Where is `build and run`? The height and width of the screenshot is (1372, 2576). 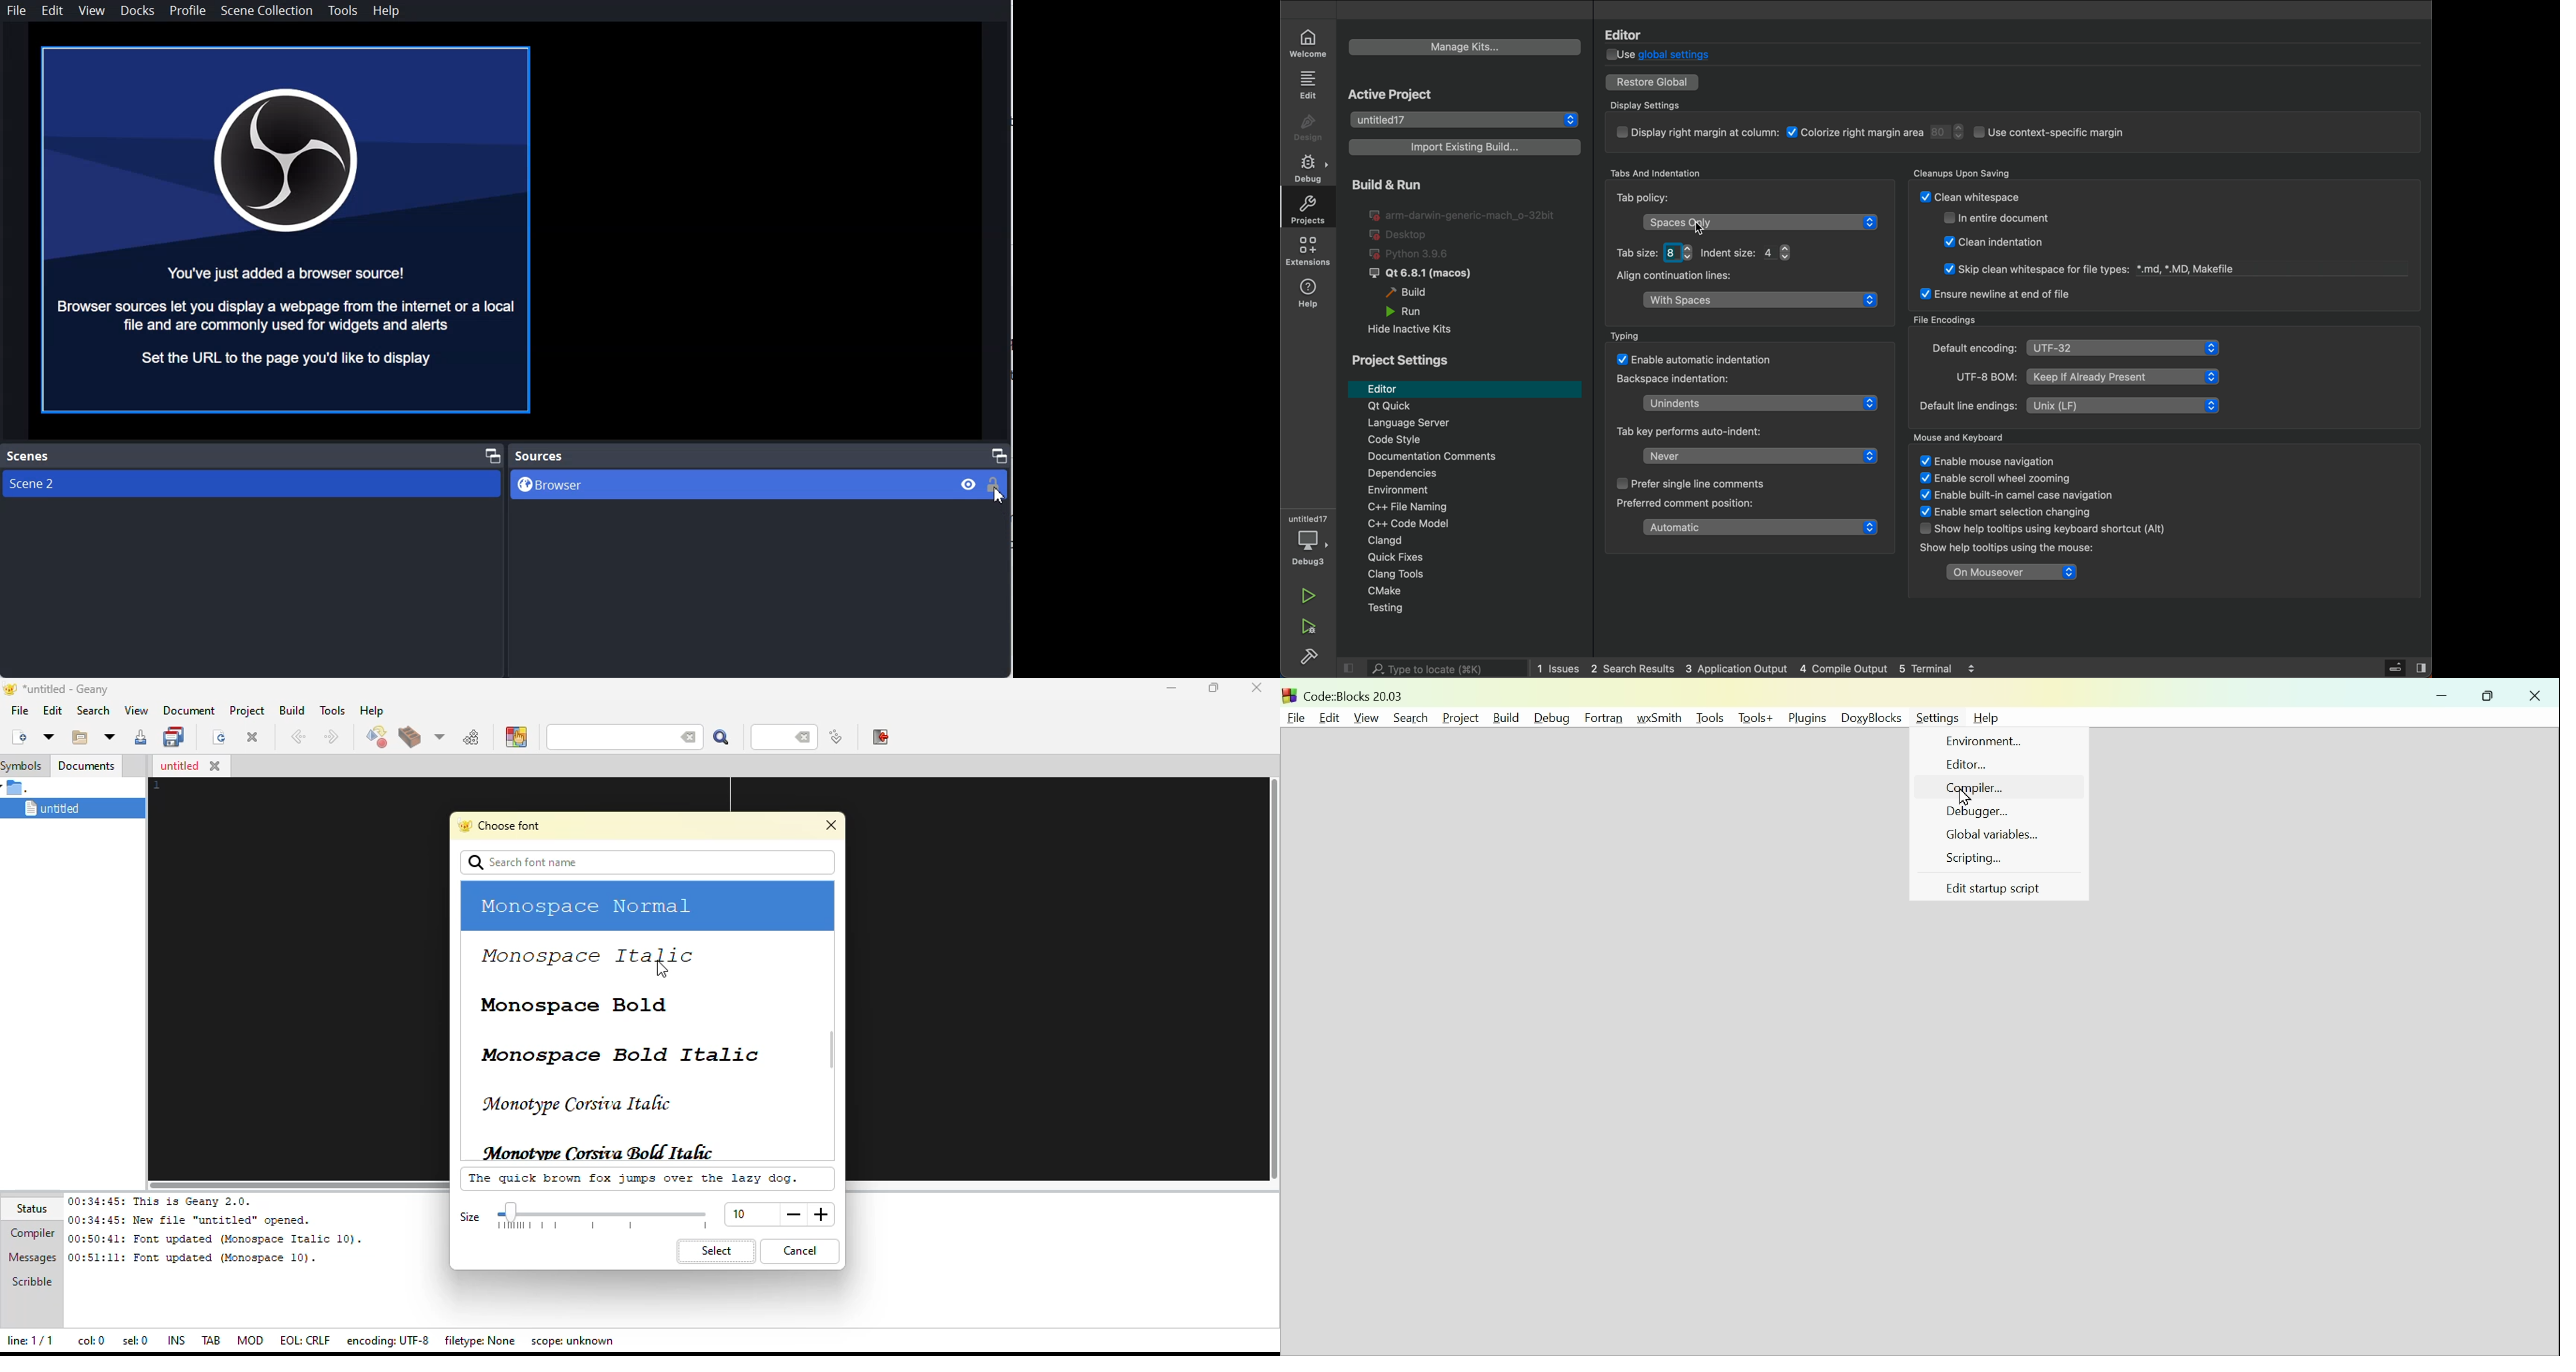
build and run is located at coordinates (1384, 184).